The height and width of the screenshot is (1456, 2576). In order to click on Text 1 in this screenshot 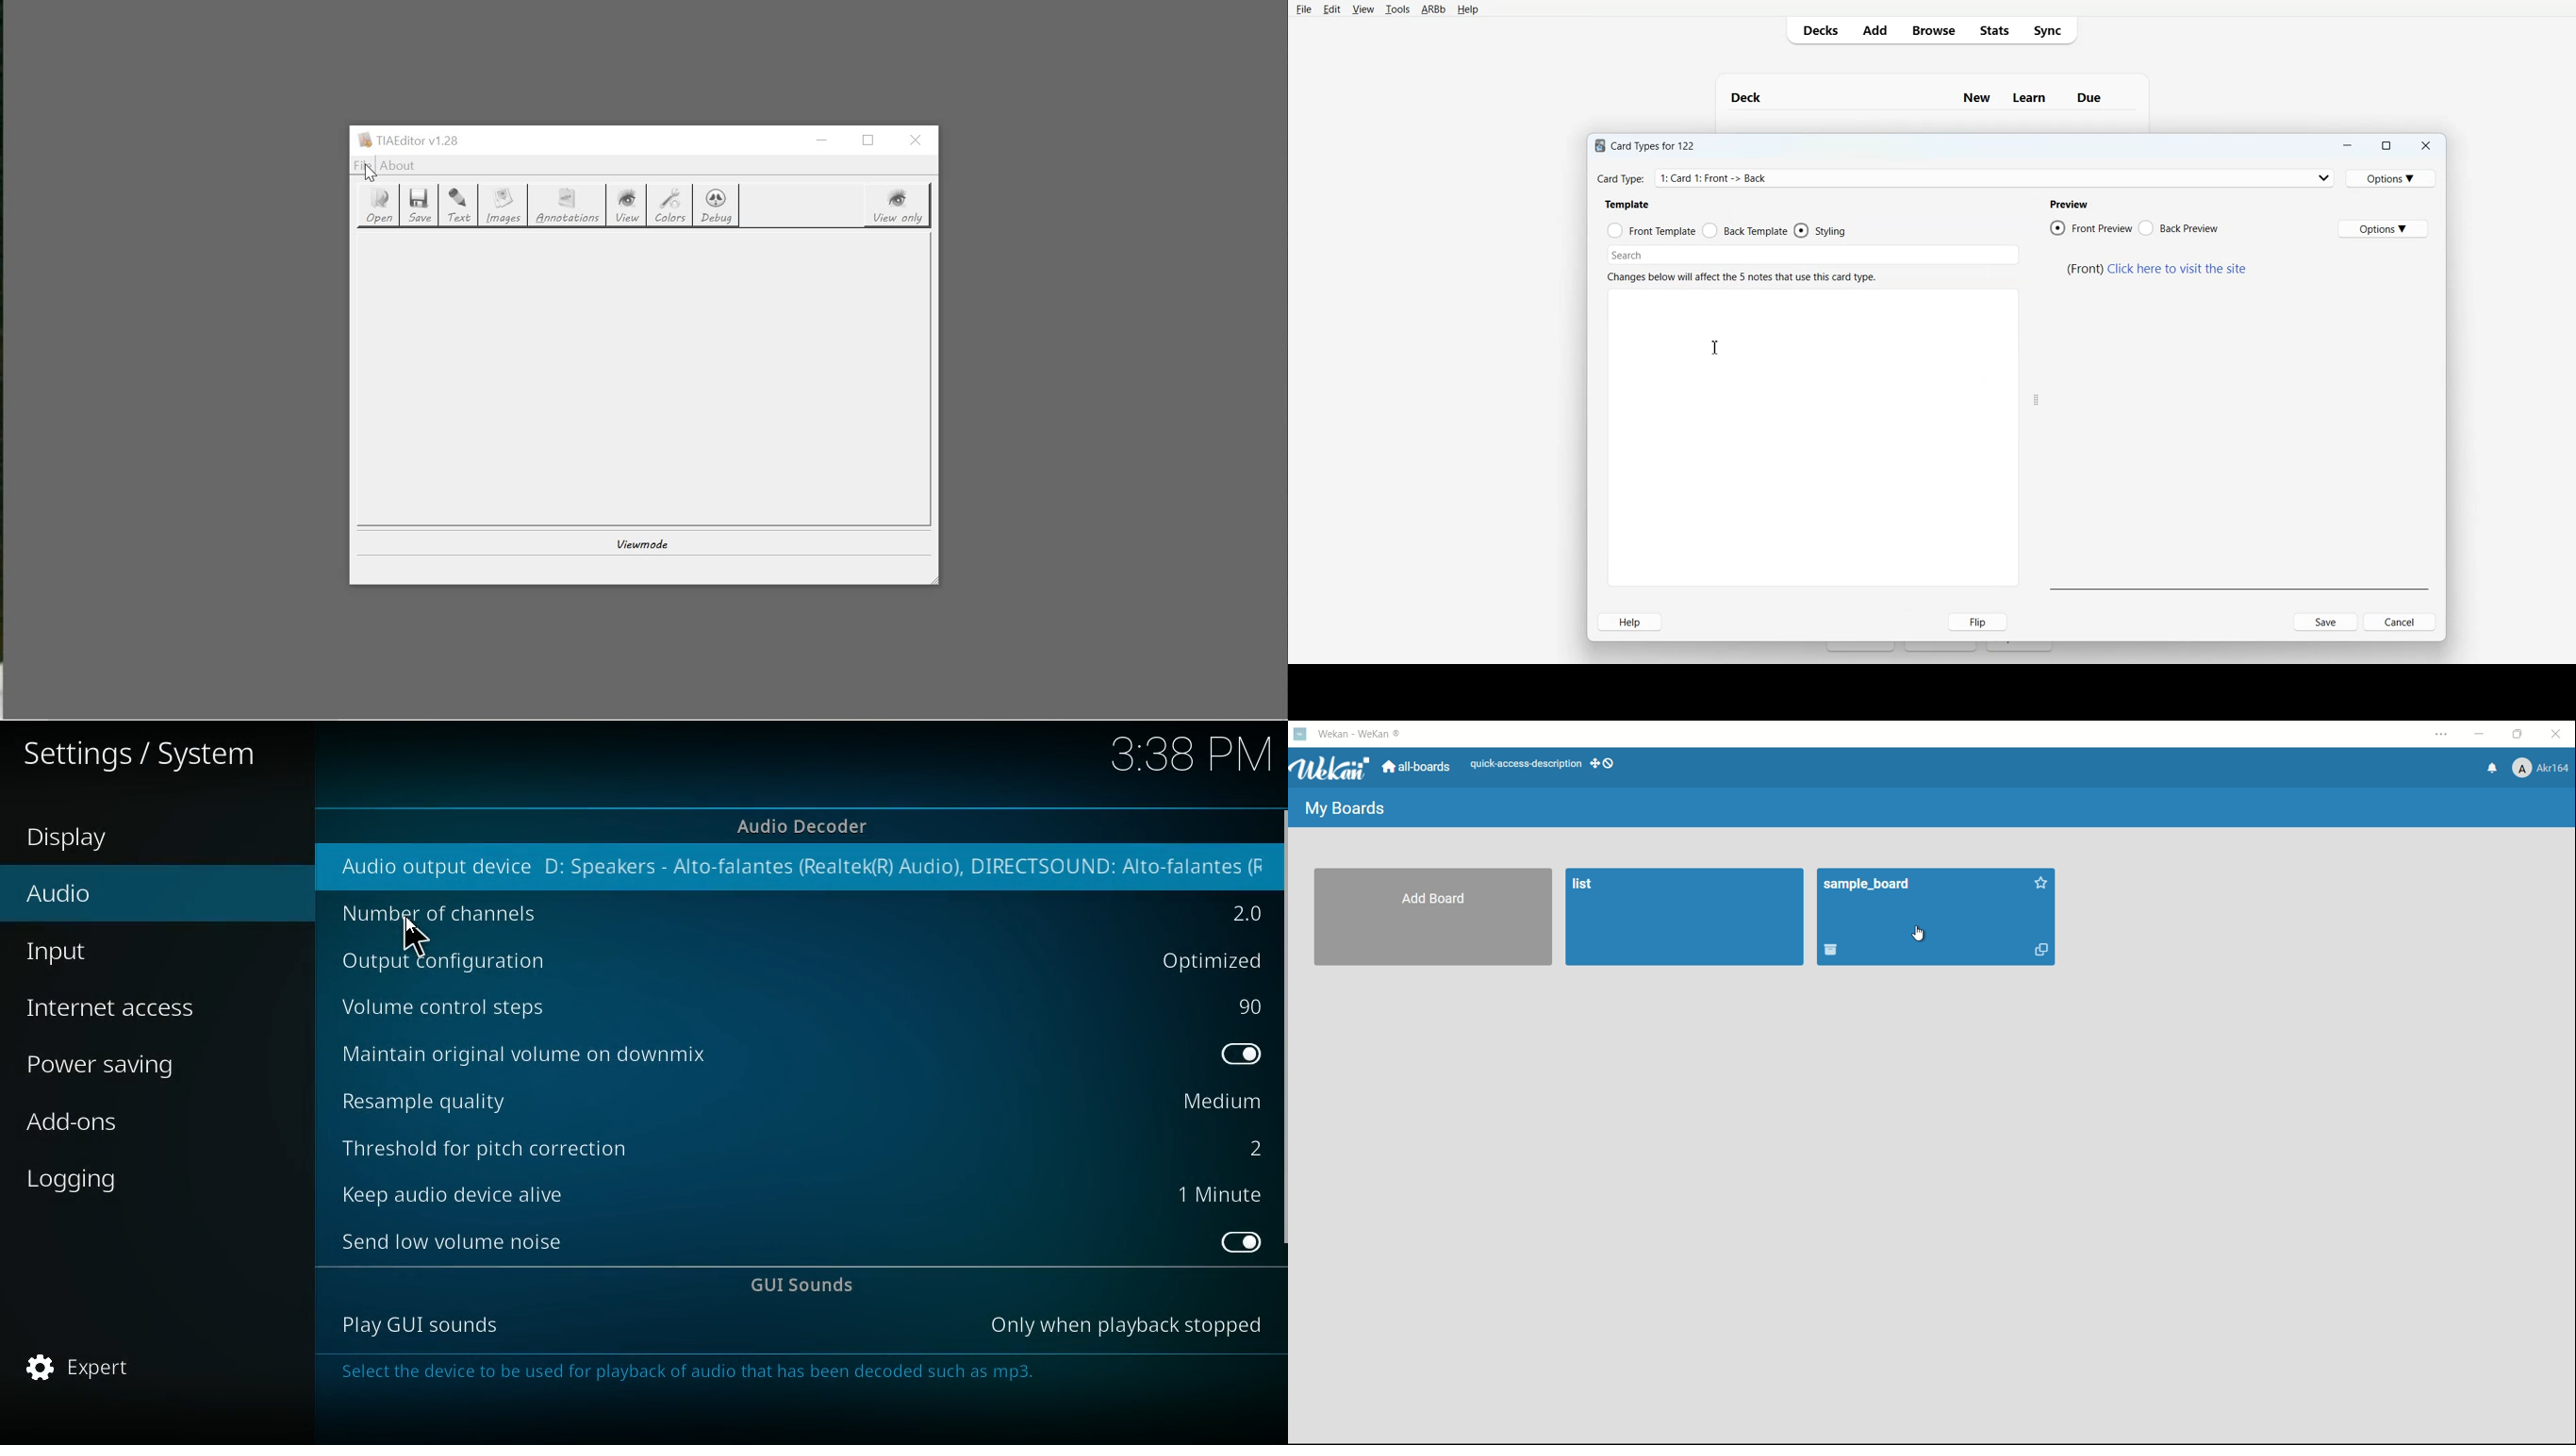, I will do `click(1925, 97)`.